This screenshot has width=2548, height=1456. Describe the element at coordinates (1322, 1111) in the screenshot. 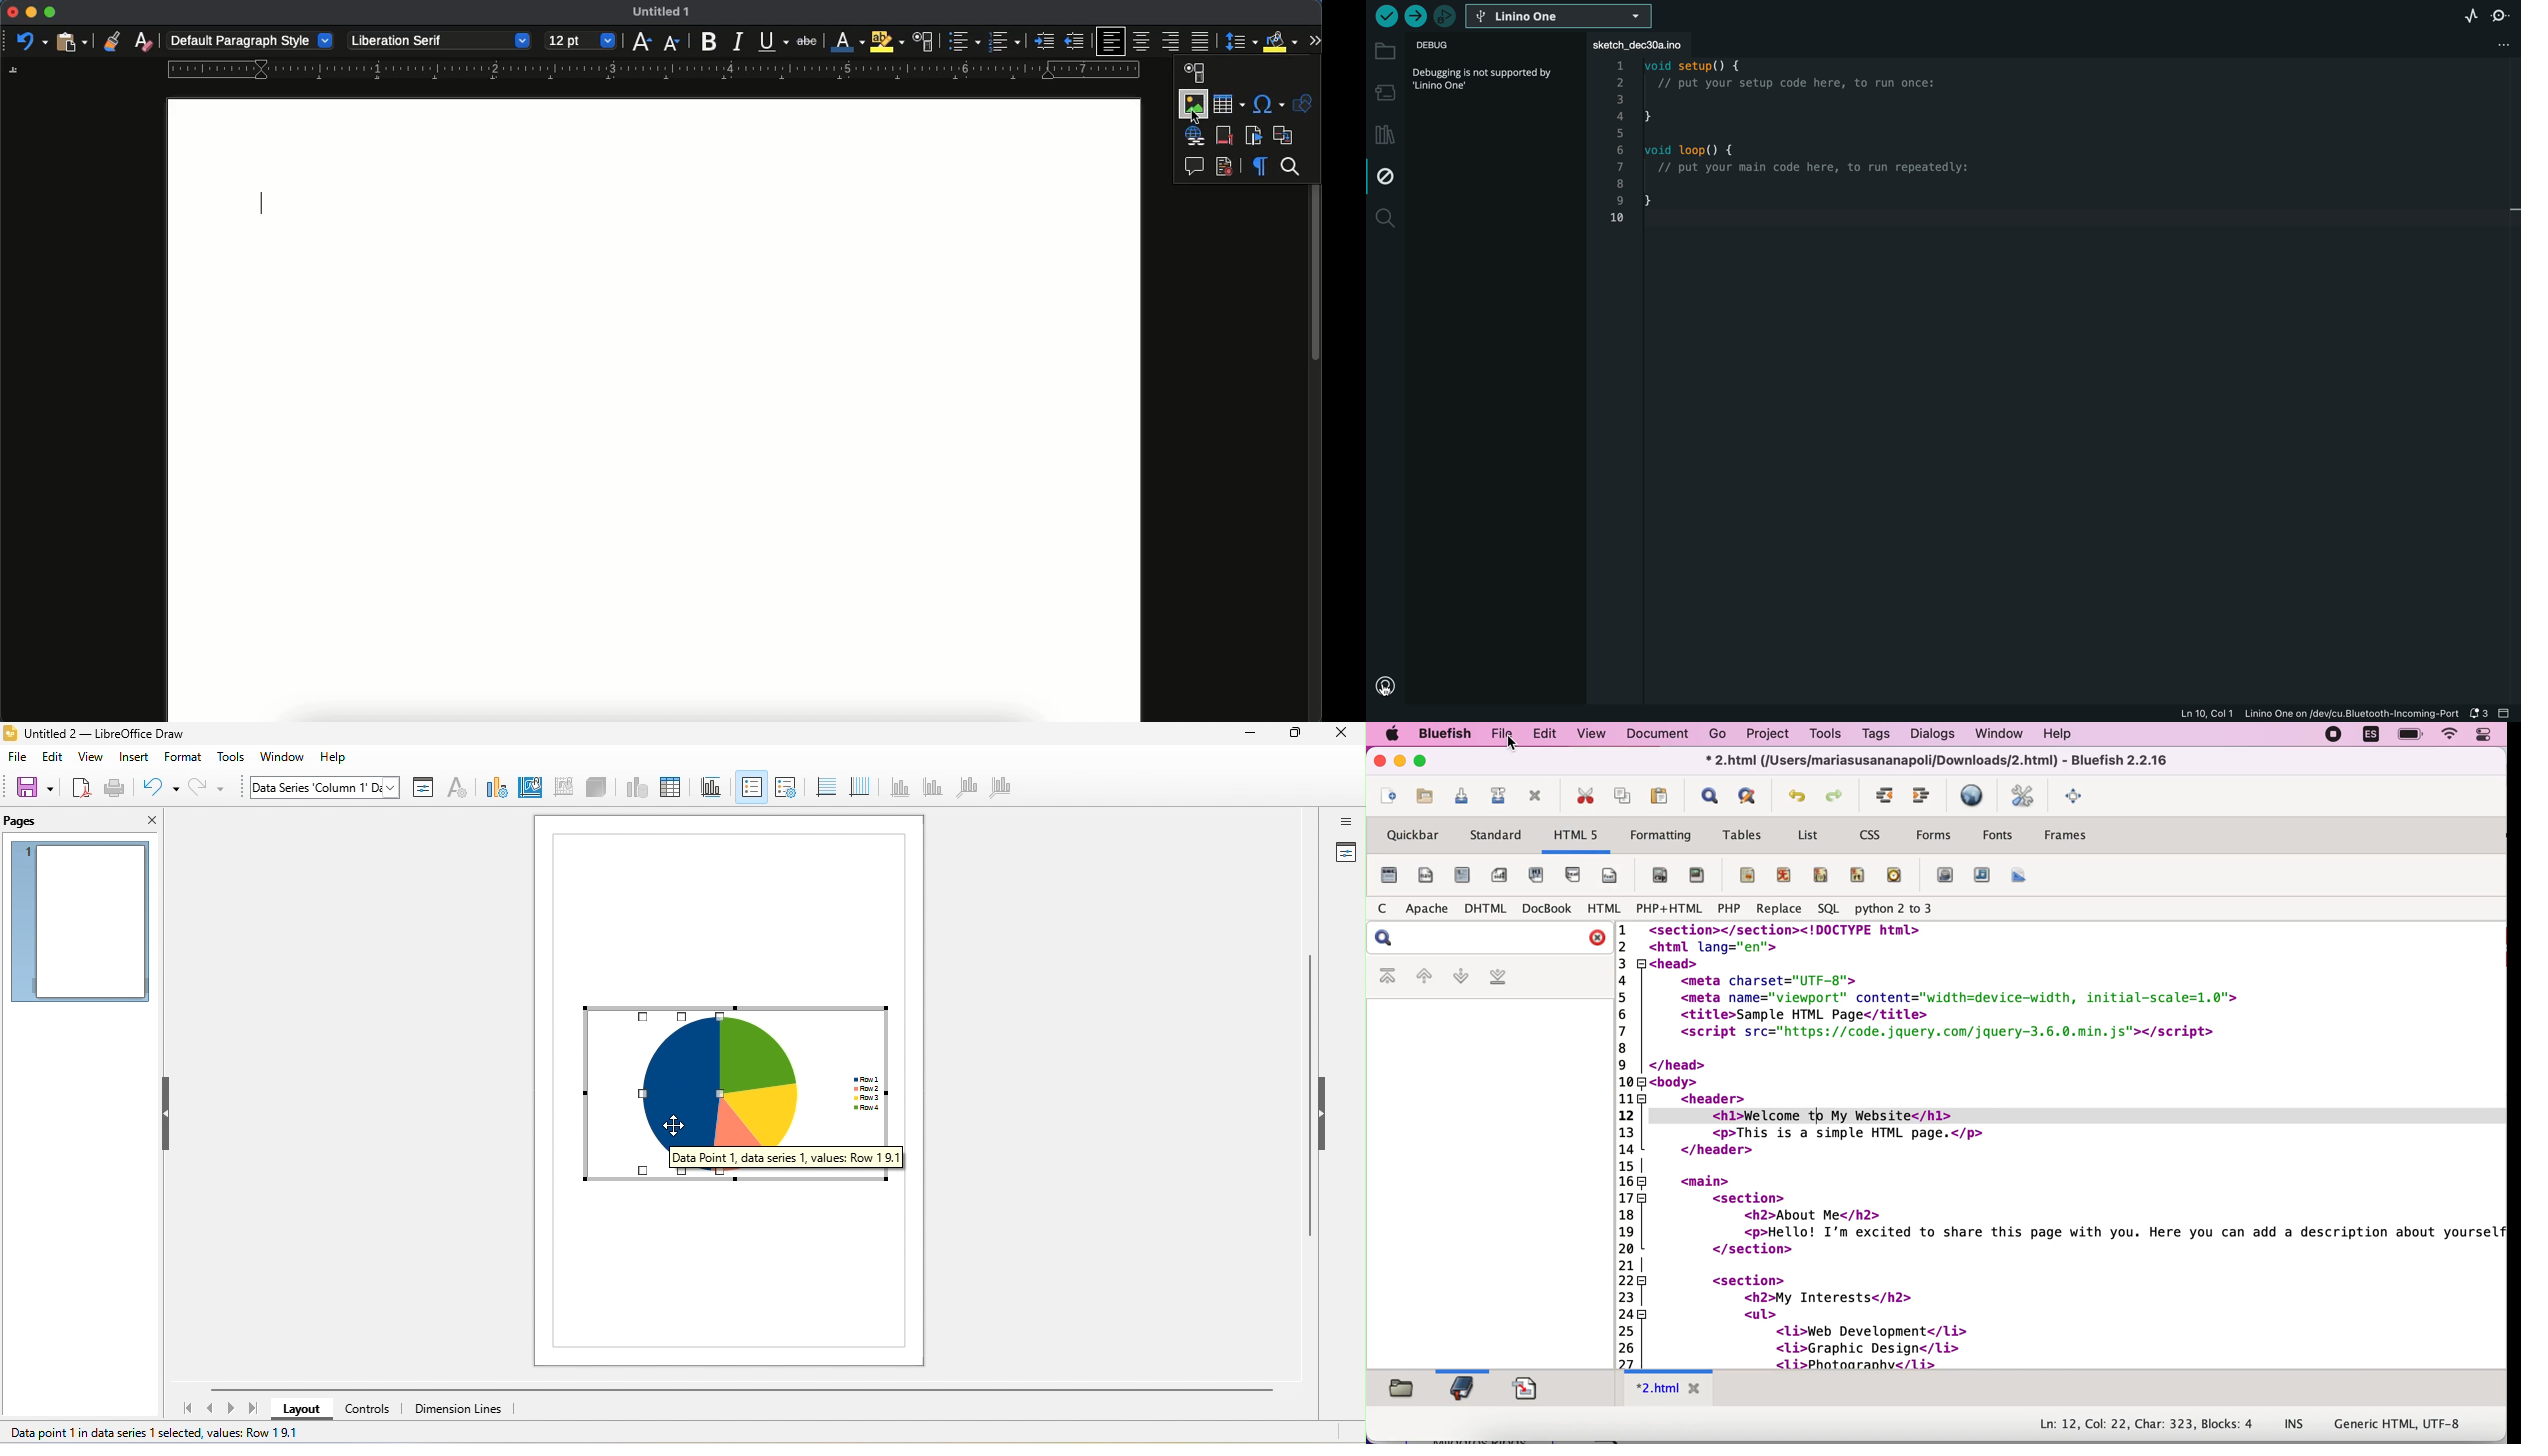

I see `hide` at that location.